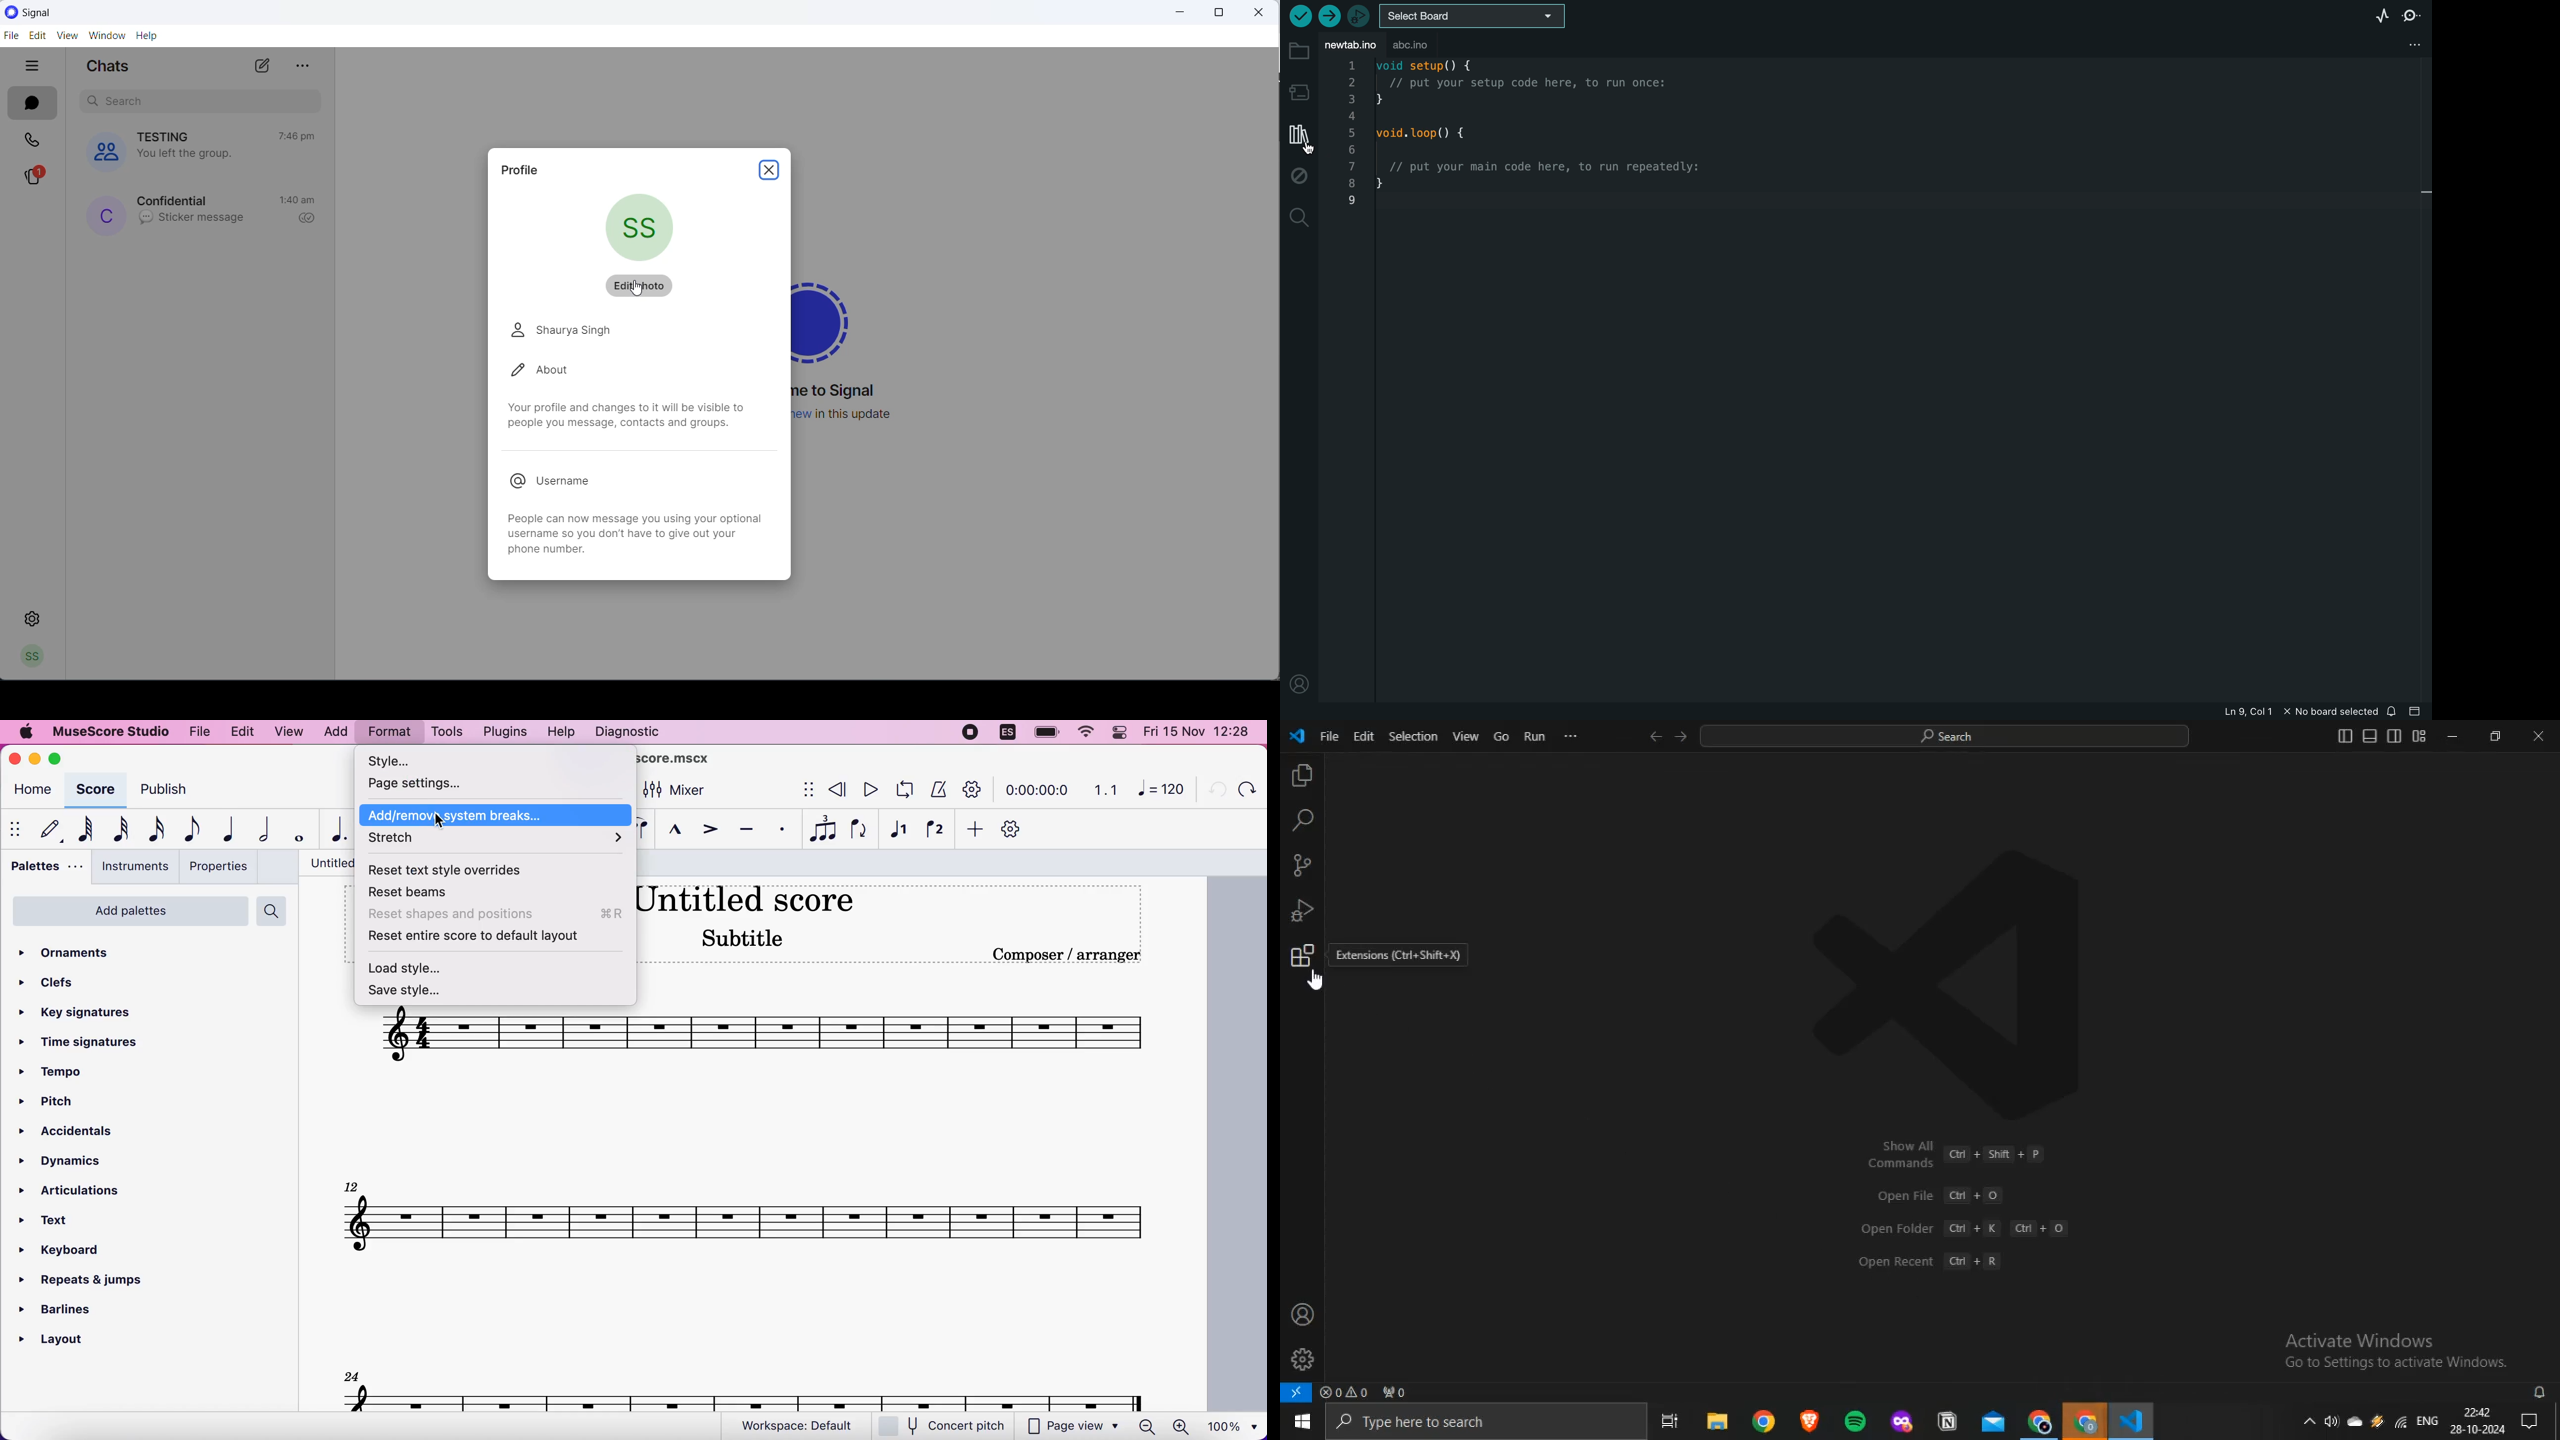 The image size is (2576, 1456). Describe the element at coordinates (1148, 1426) in the screenshot. I see `zoom out` at that location.